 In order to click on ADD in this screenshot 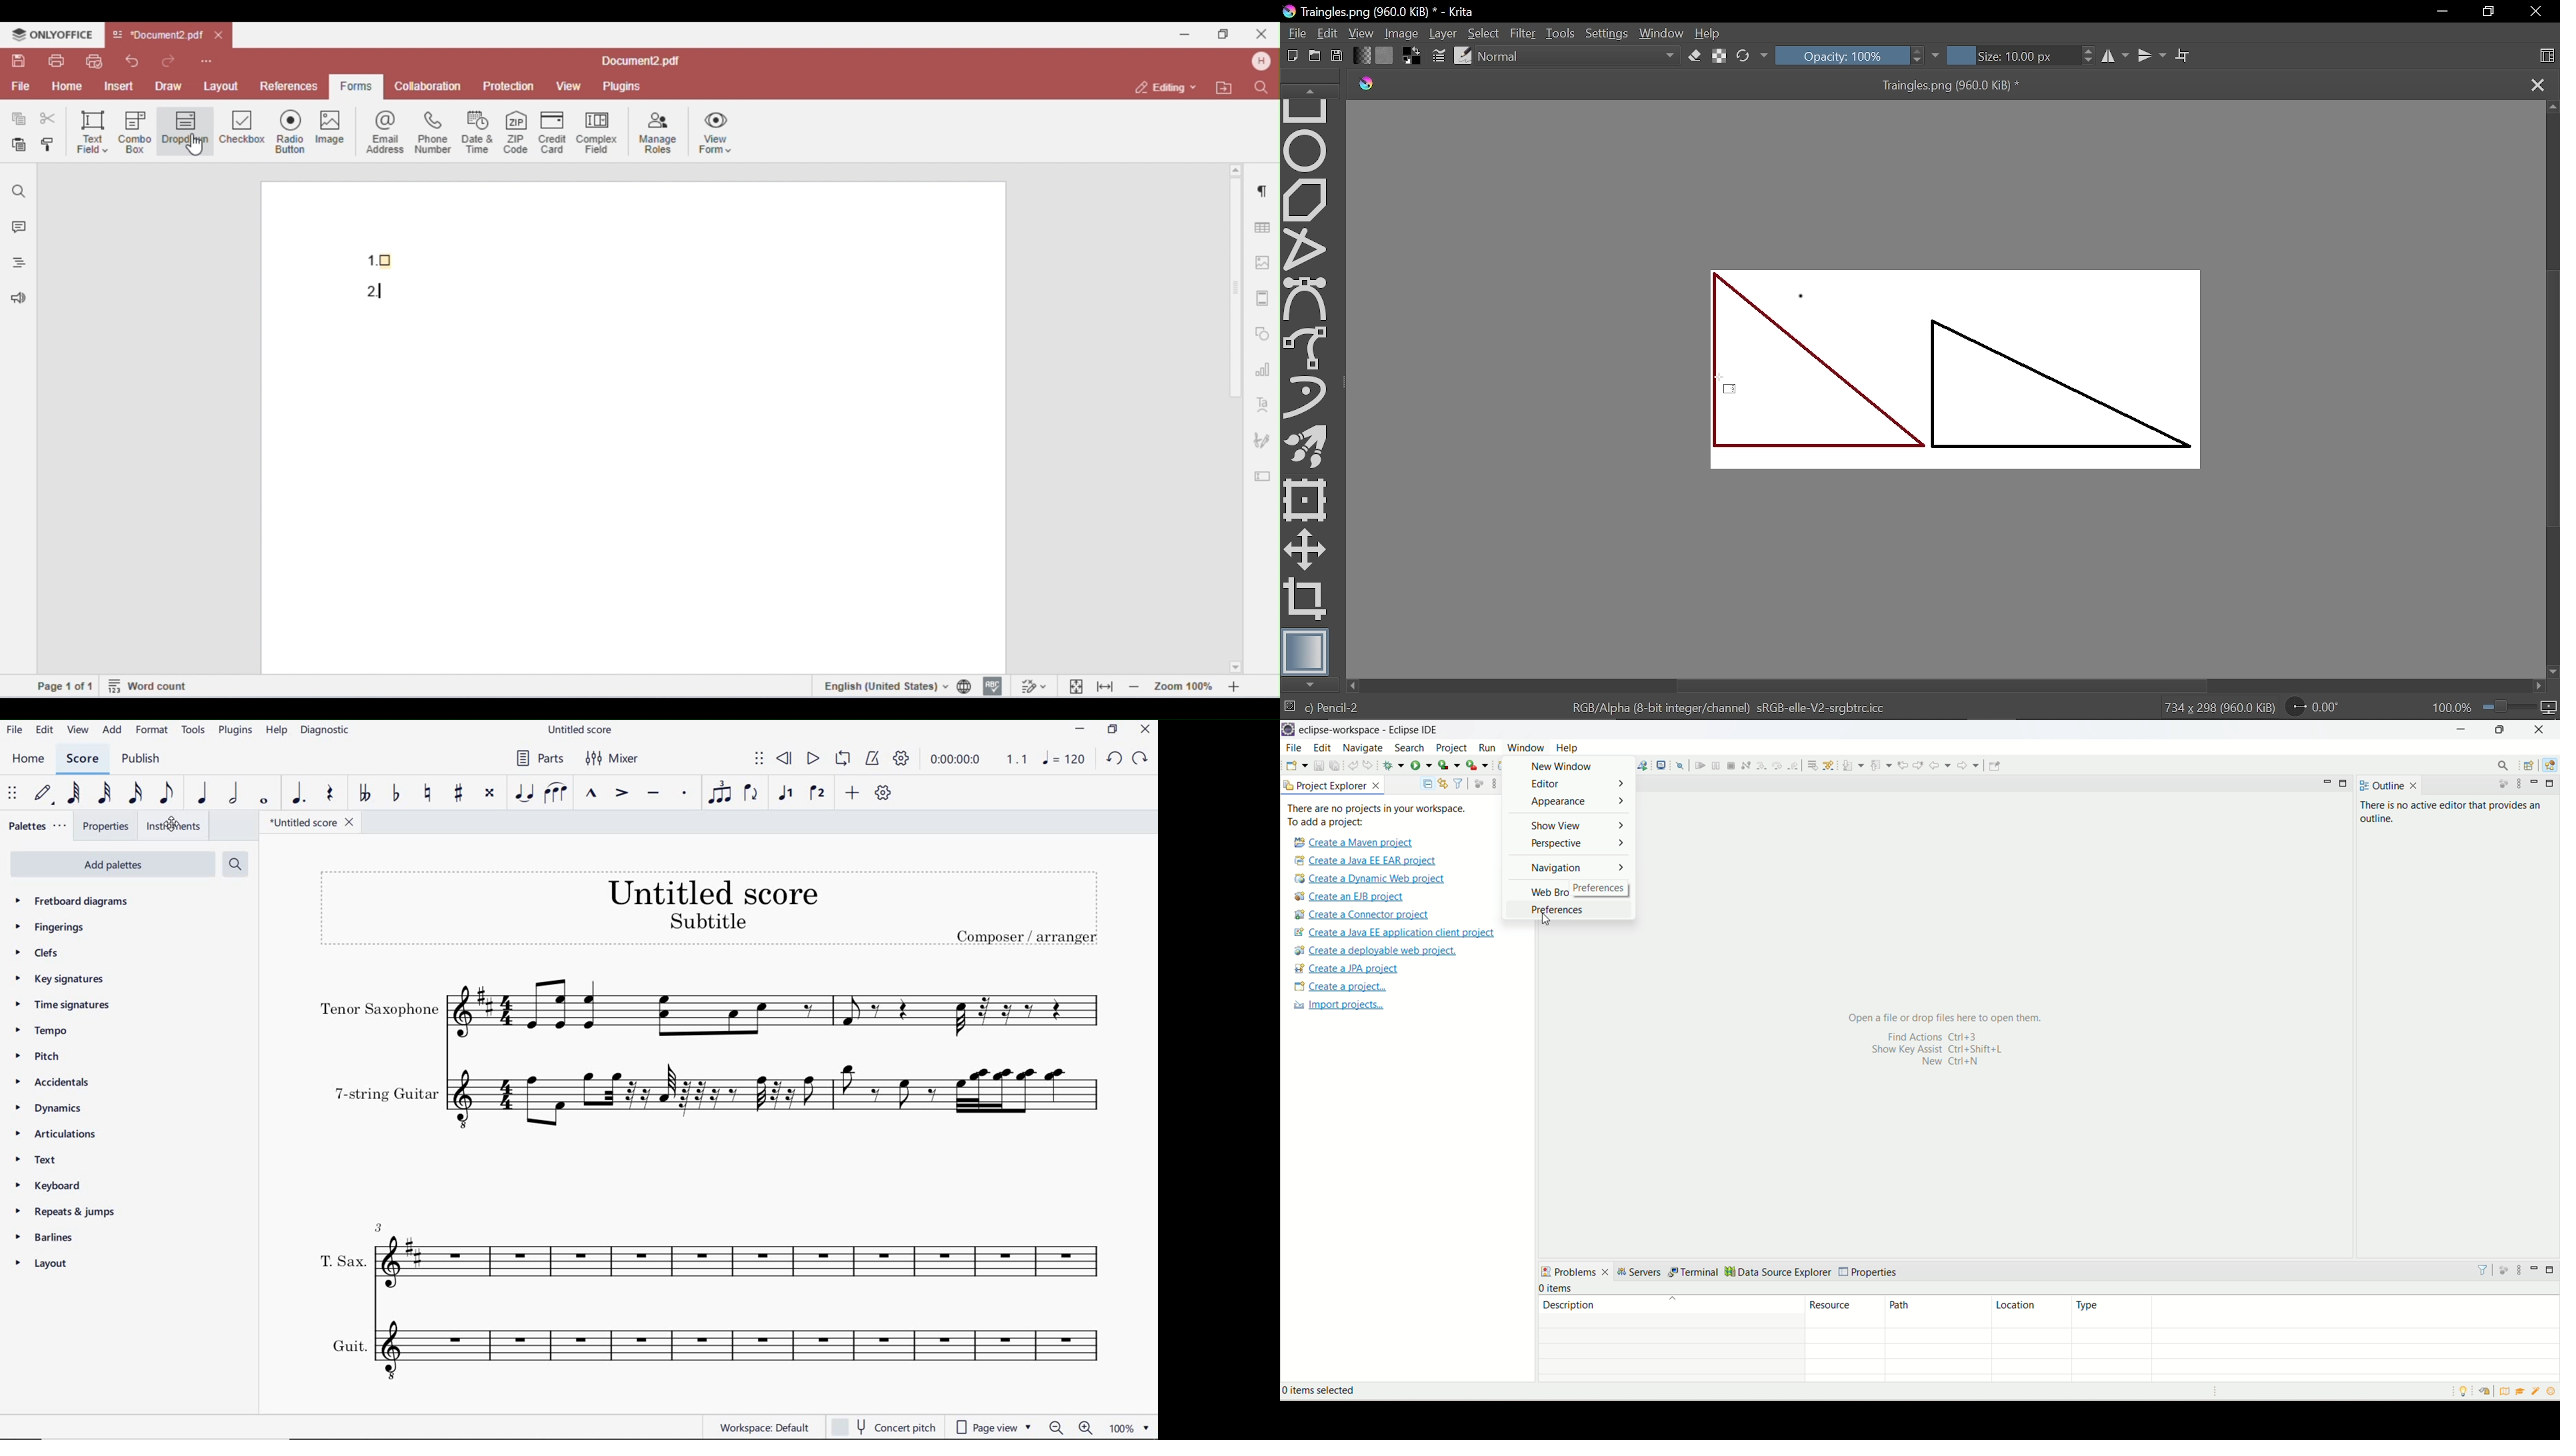, I will do `click(112, 731)`.